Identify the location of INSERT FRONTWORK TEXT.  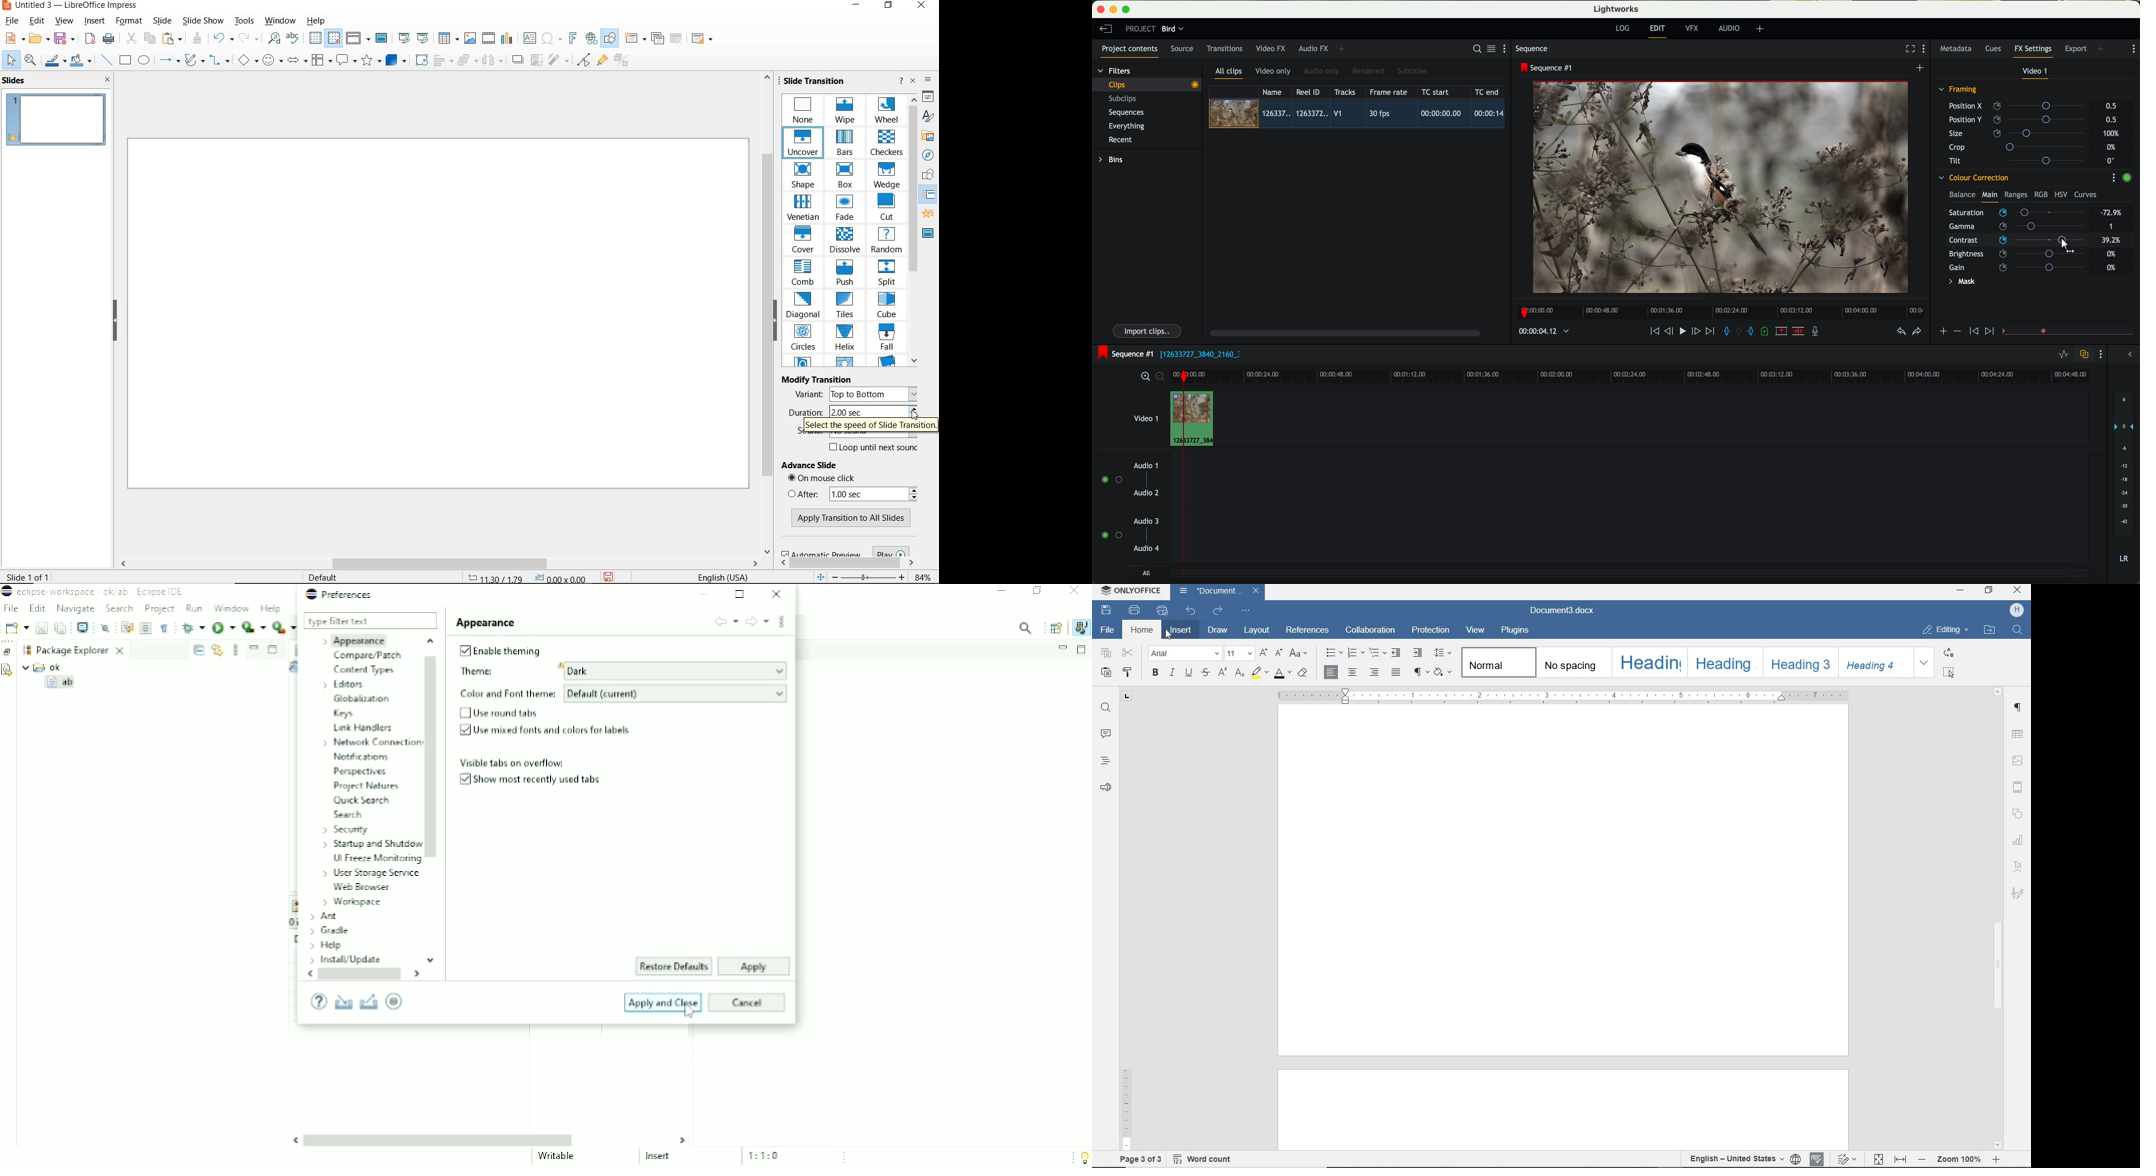
(572, 39).